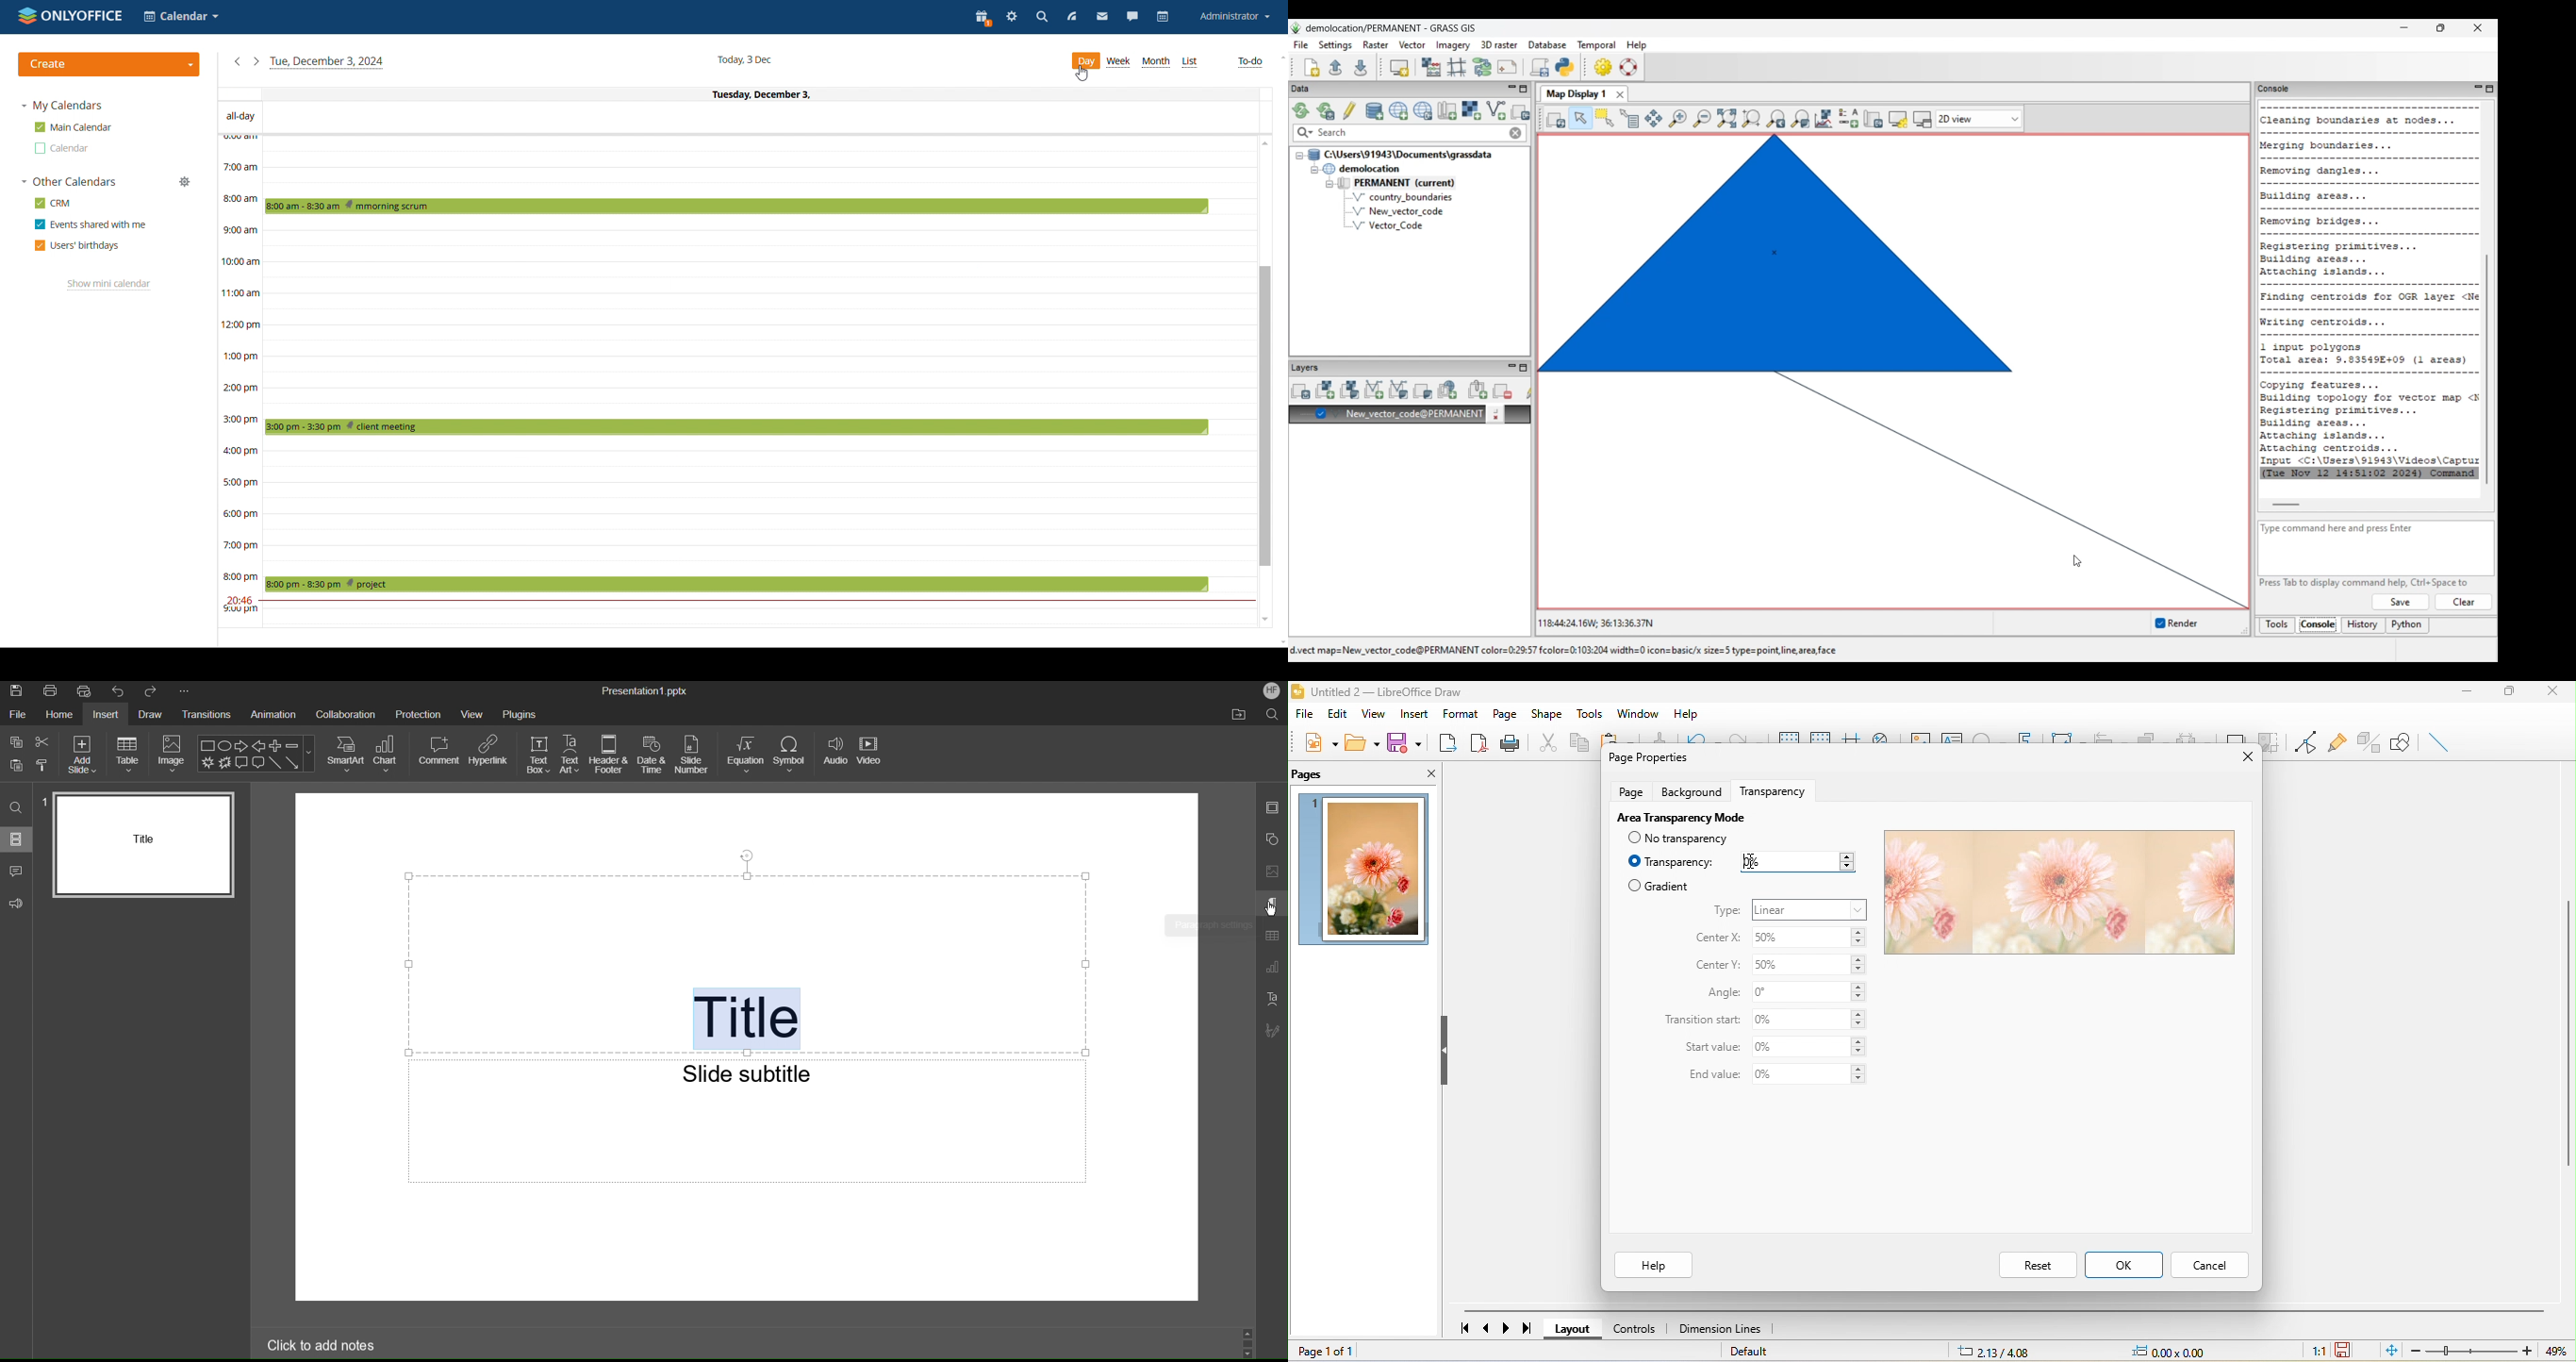 This screenshot has width=2576, height=1372. Describe the element at coordinates (2337, 739) in the screenshot. I see `glue point function` at that location.